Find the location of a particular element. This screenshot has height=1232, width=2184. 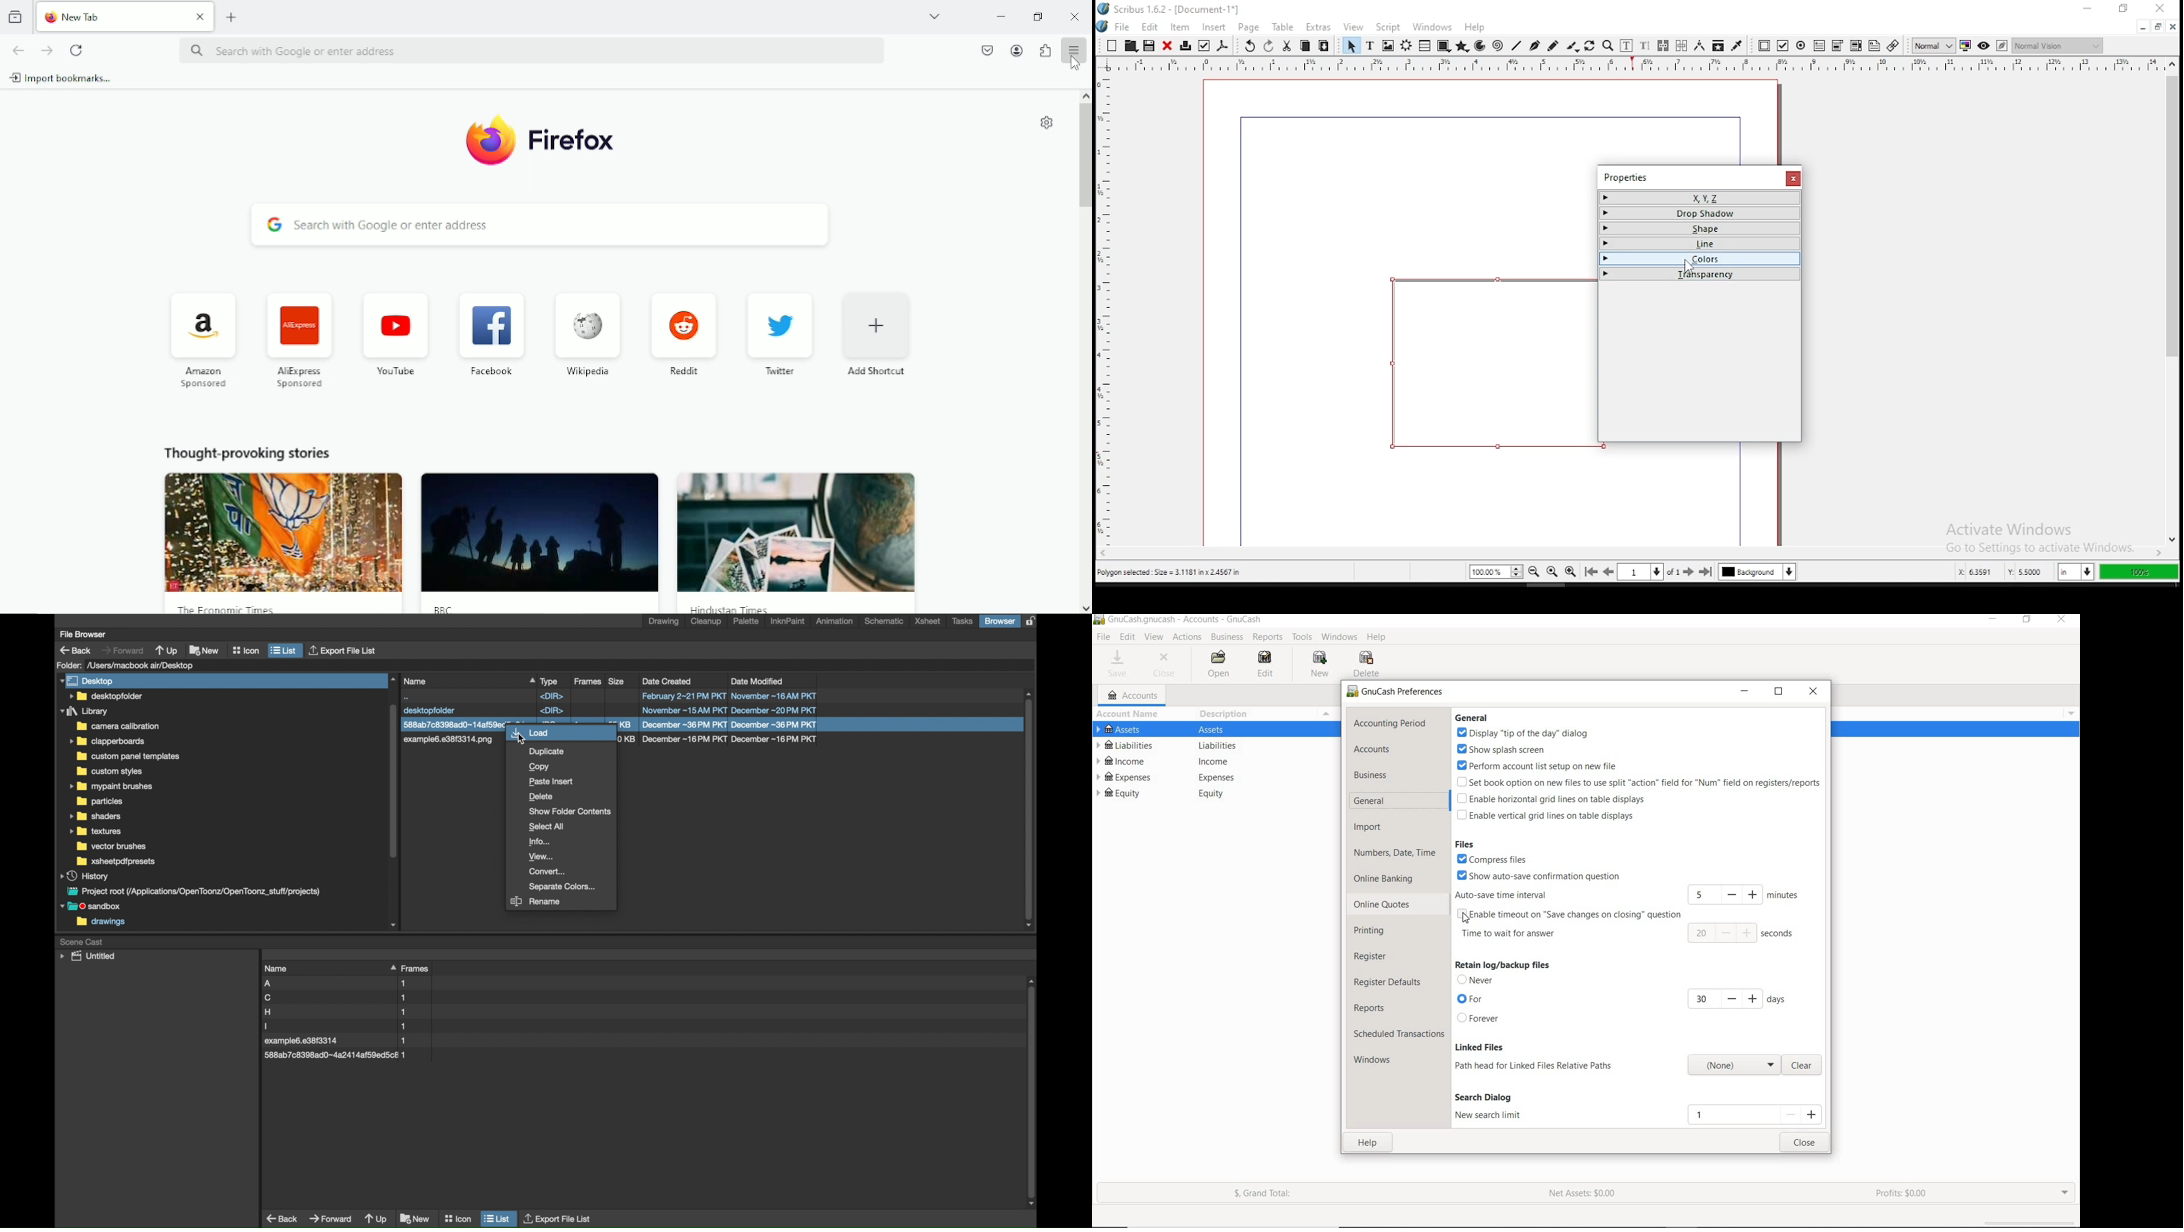

help is located at coordinates (1475, 27).